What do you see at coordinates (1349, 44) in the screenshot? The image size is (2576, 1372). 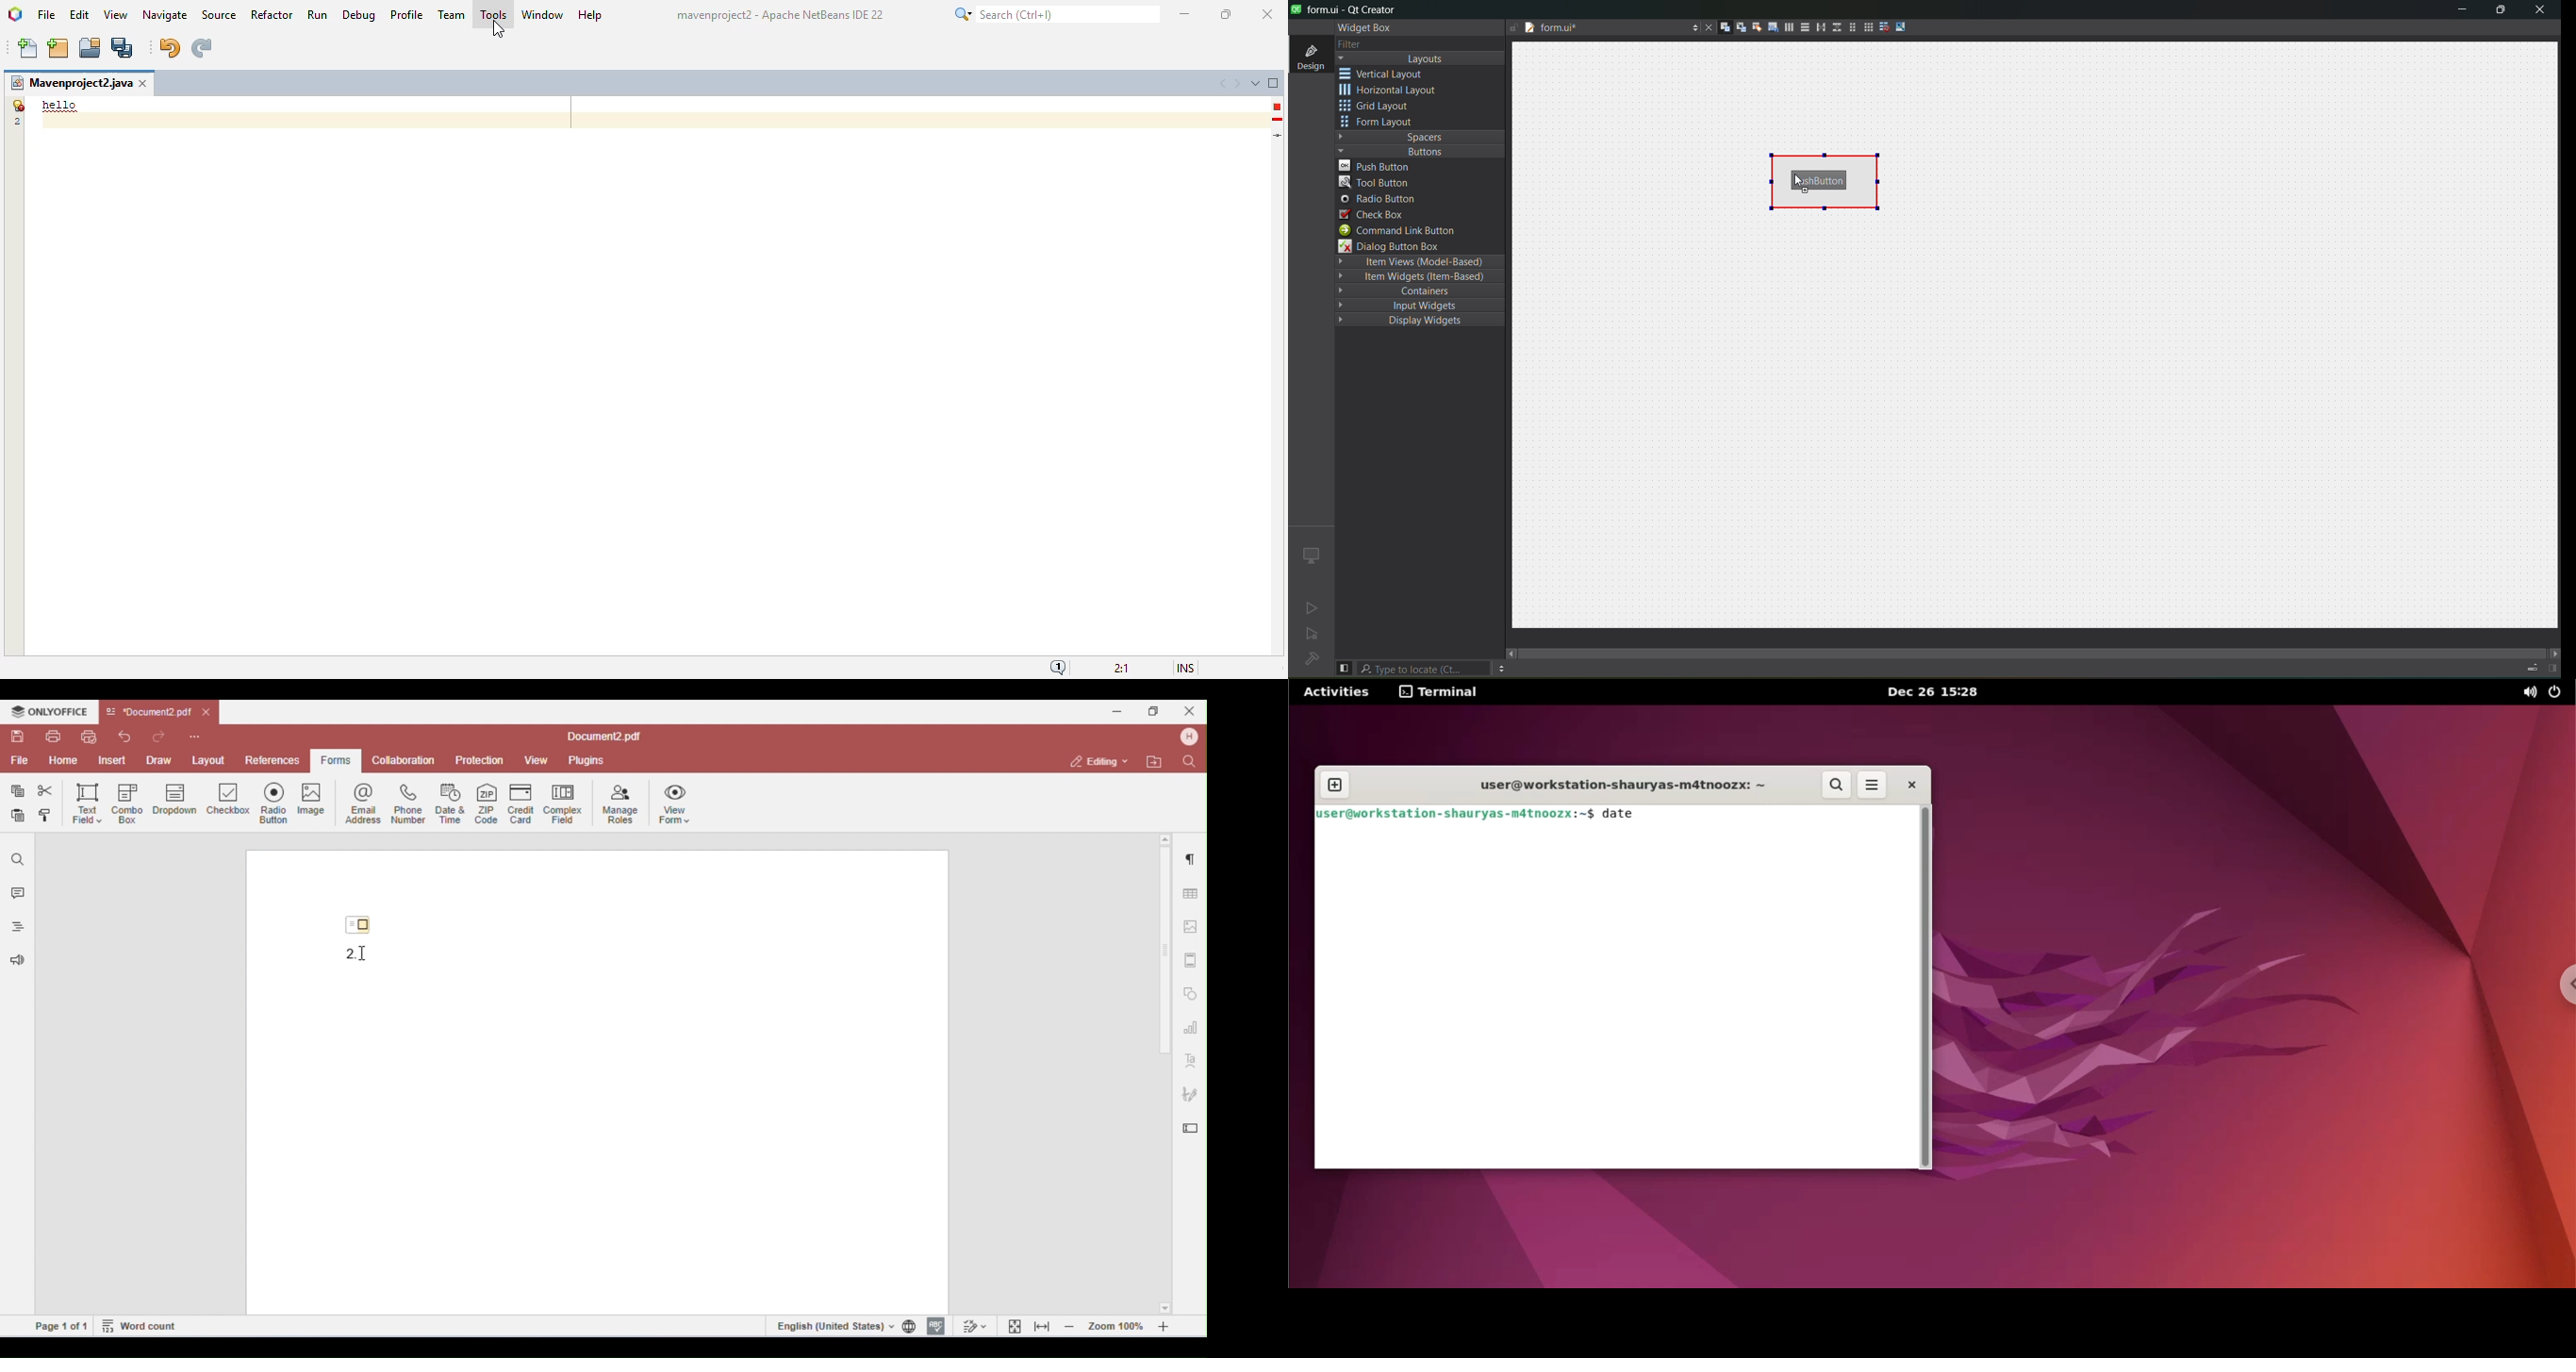 I see `filter` at bounding box center [1349, 44].